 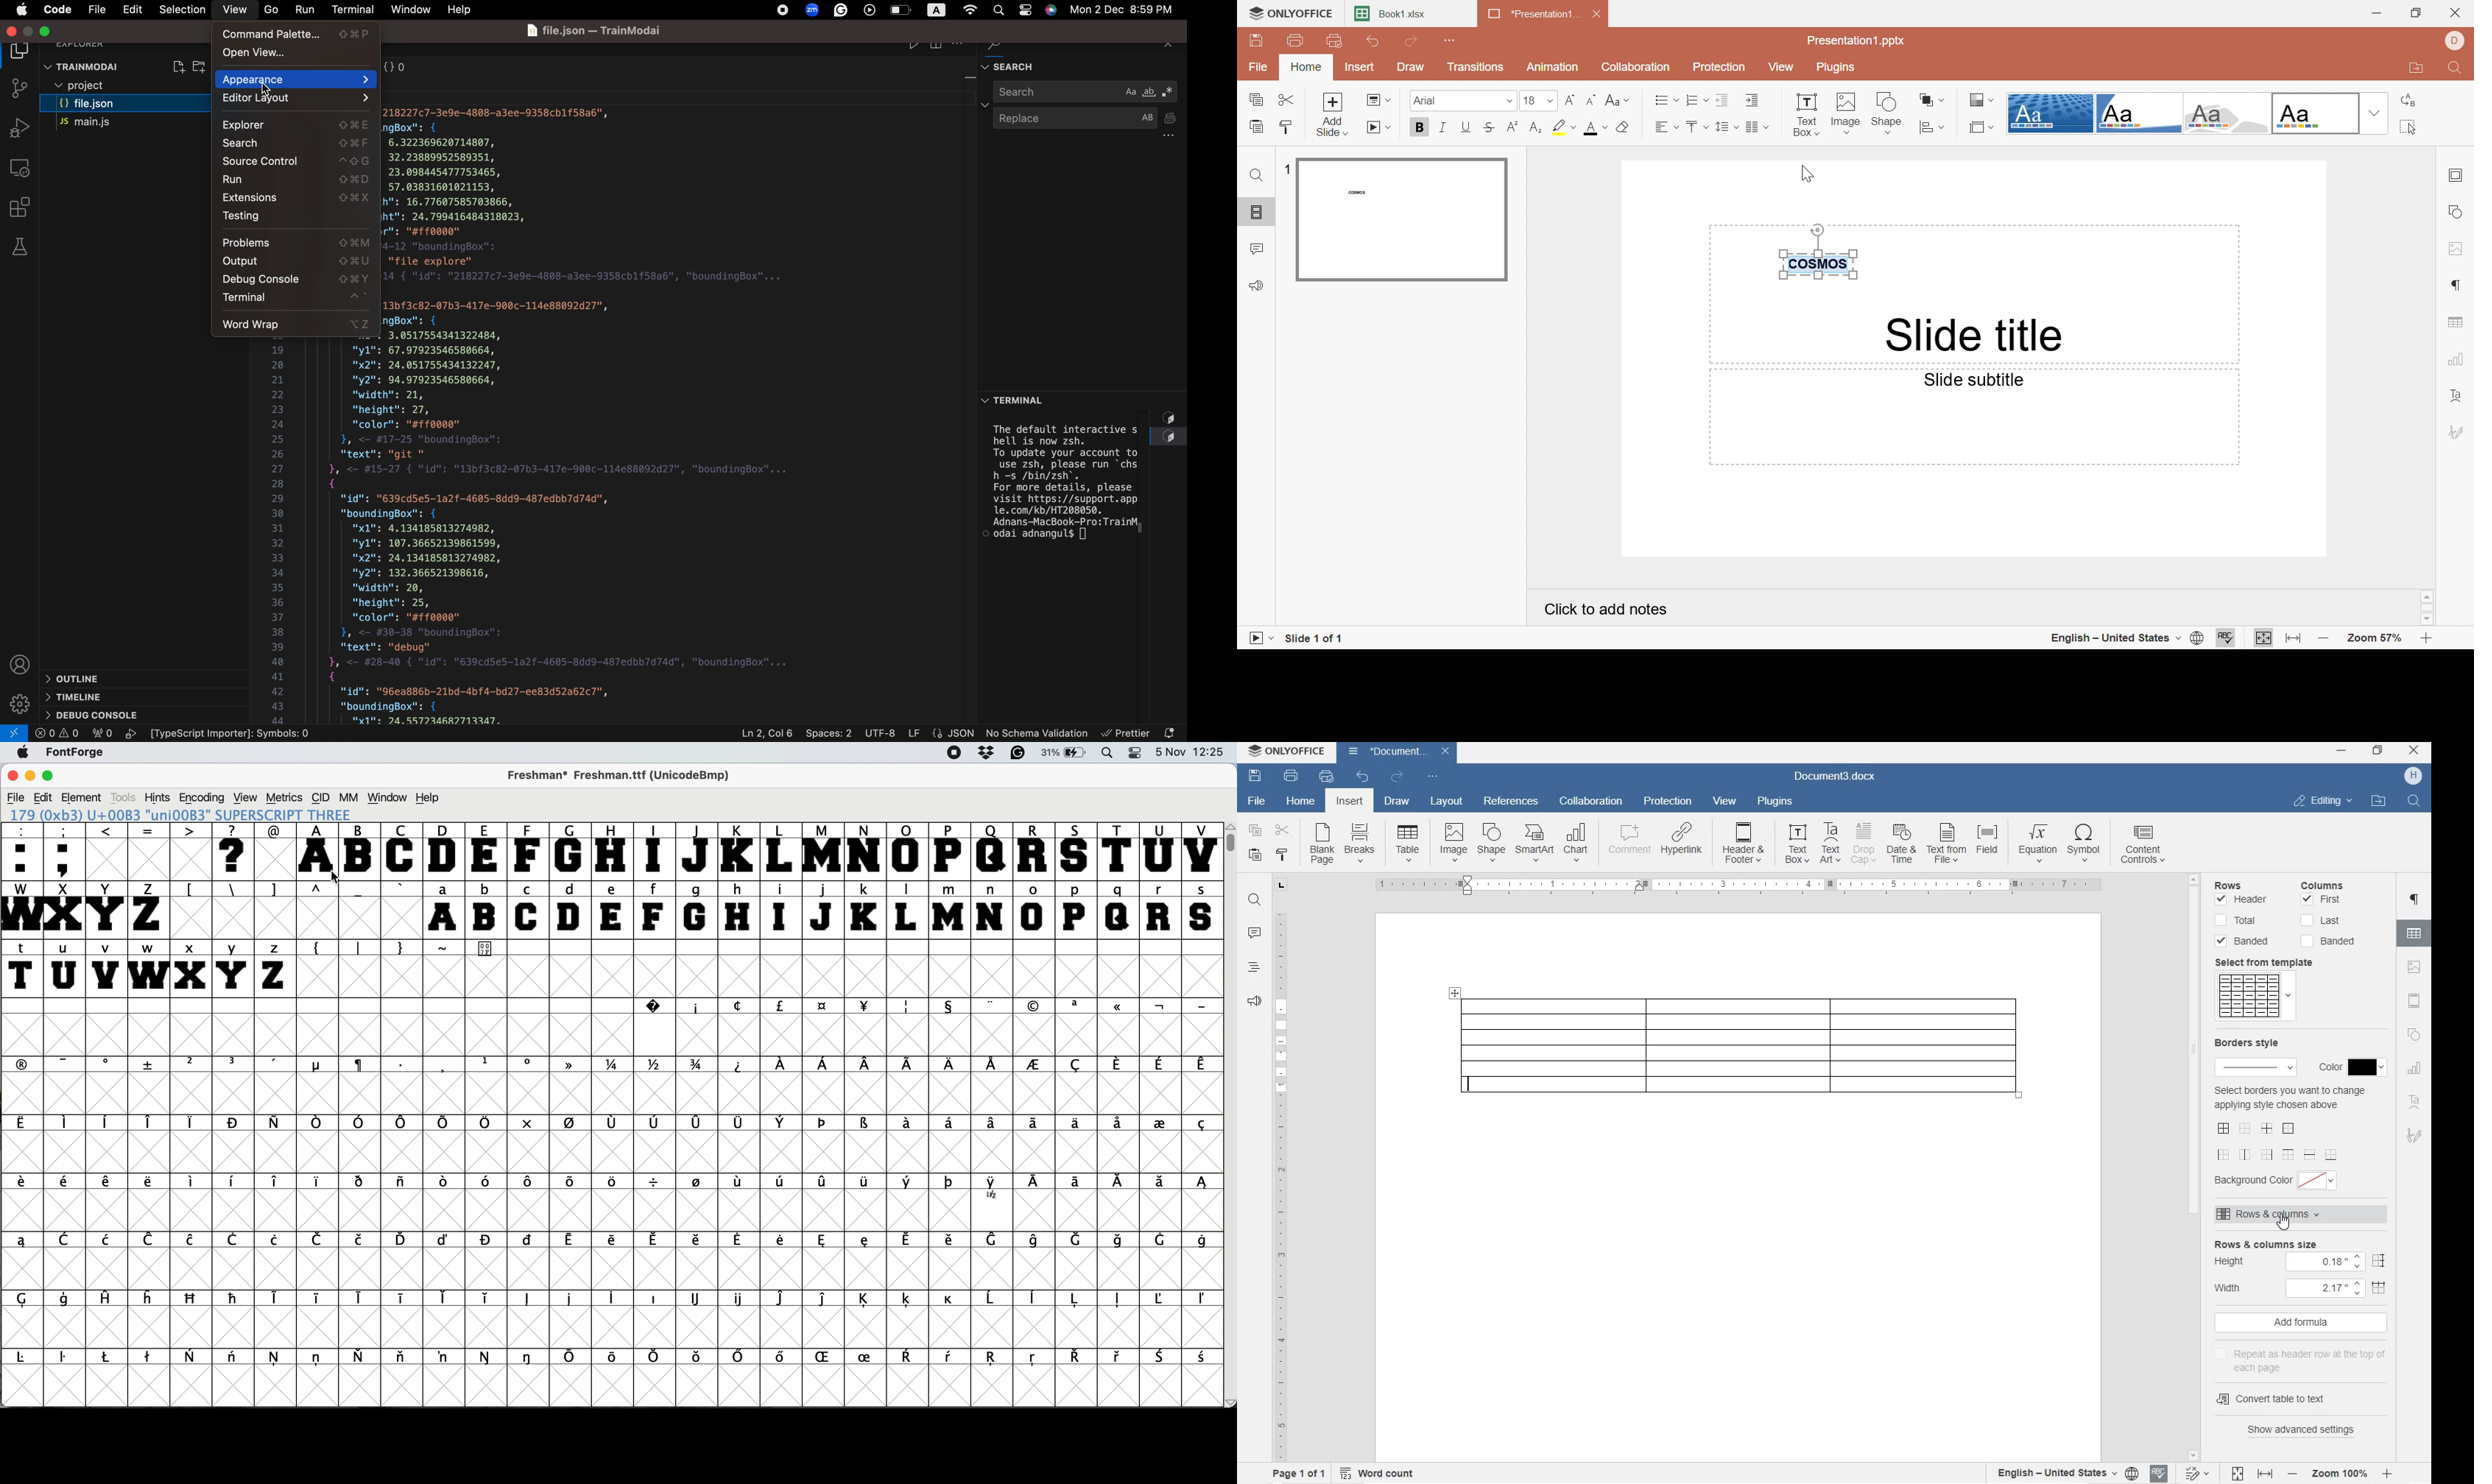 What do you see at coordinates (202, 798) in the screenshot?
I see `encoding` at bounding box center [202, 798].